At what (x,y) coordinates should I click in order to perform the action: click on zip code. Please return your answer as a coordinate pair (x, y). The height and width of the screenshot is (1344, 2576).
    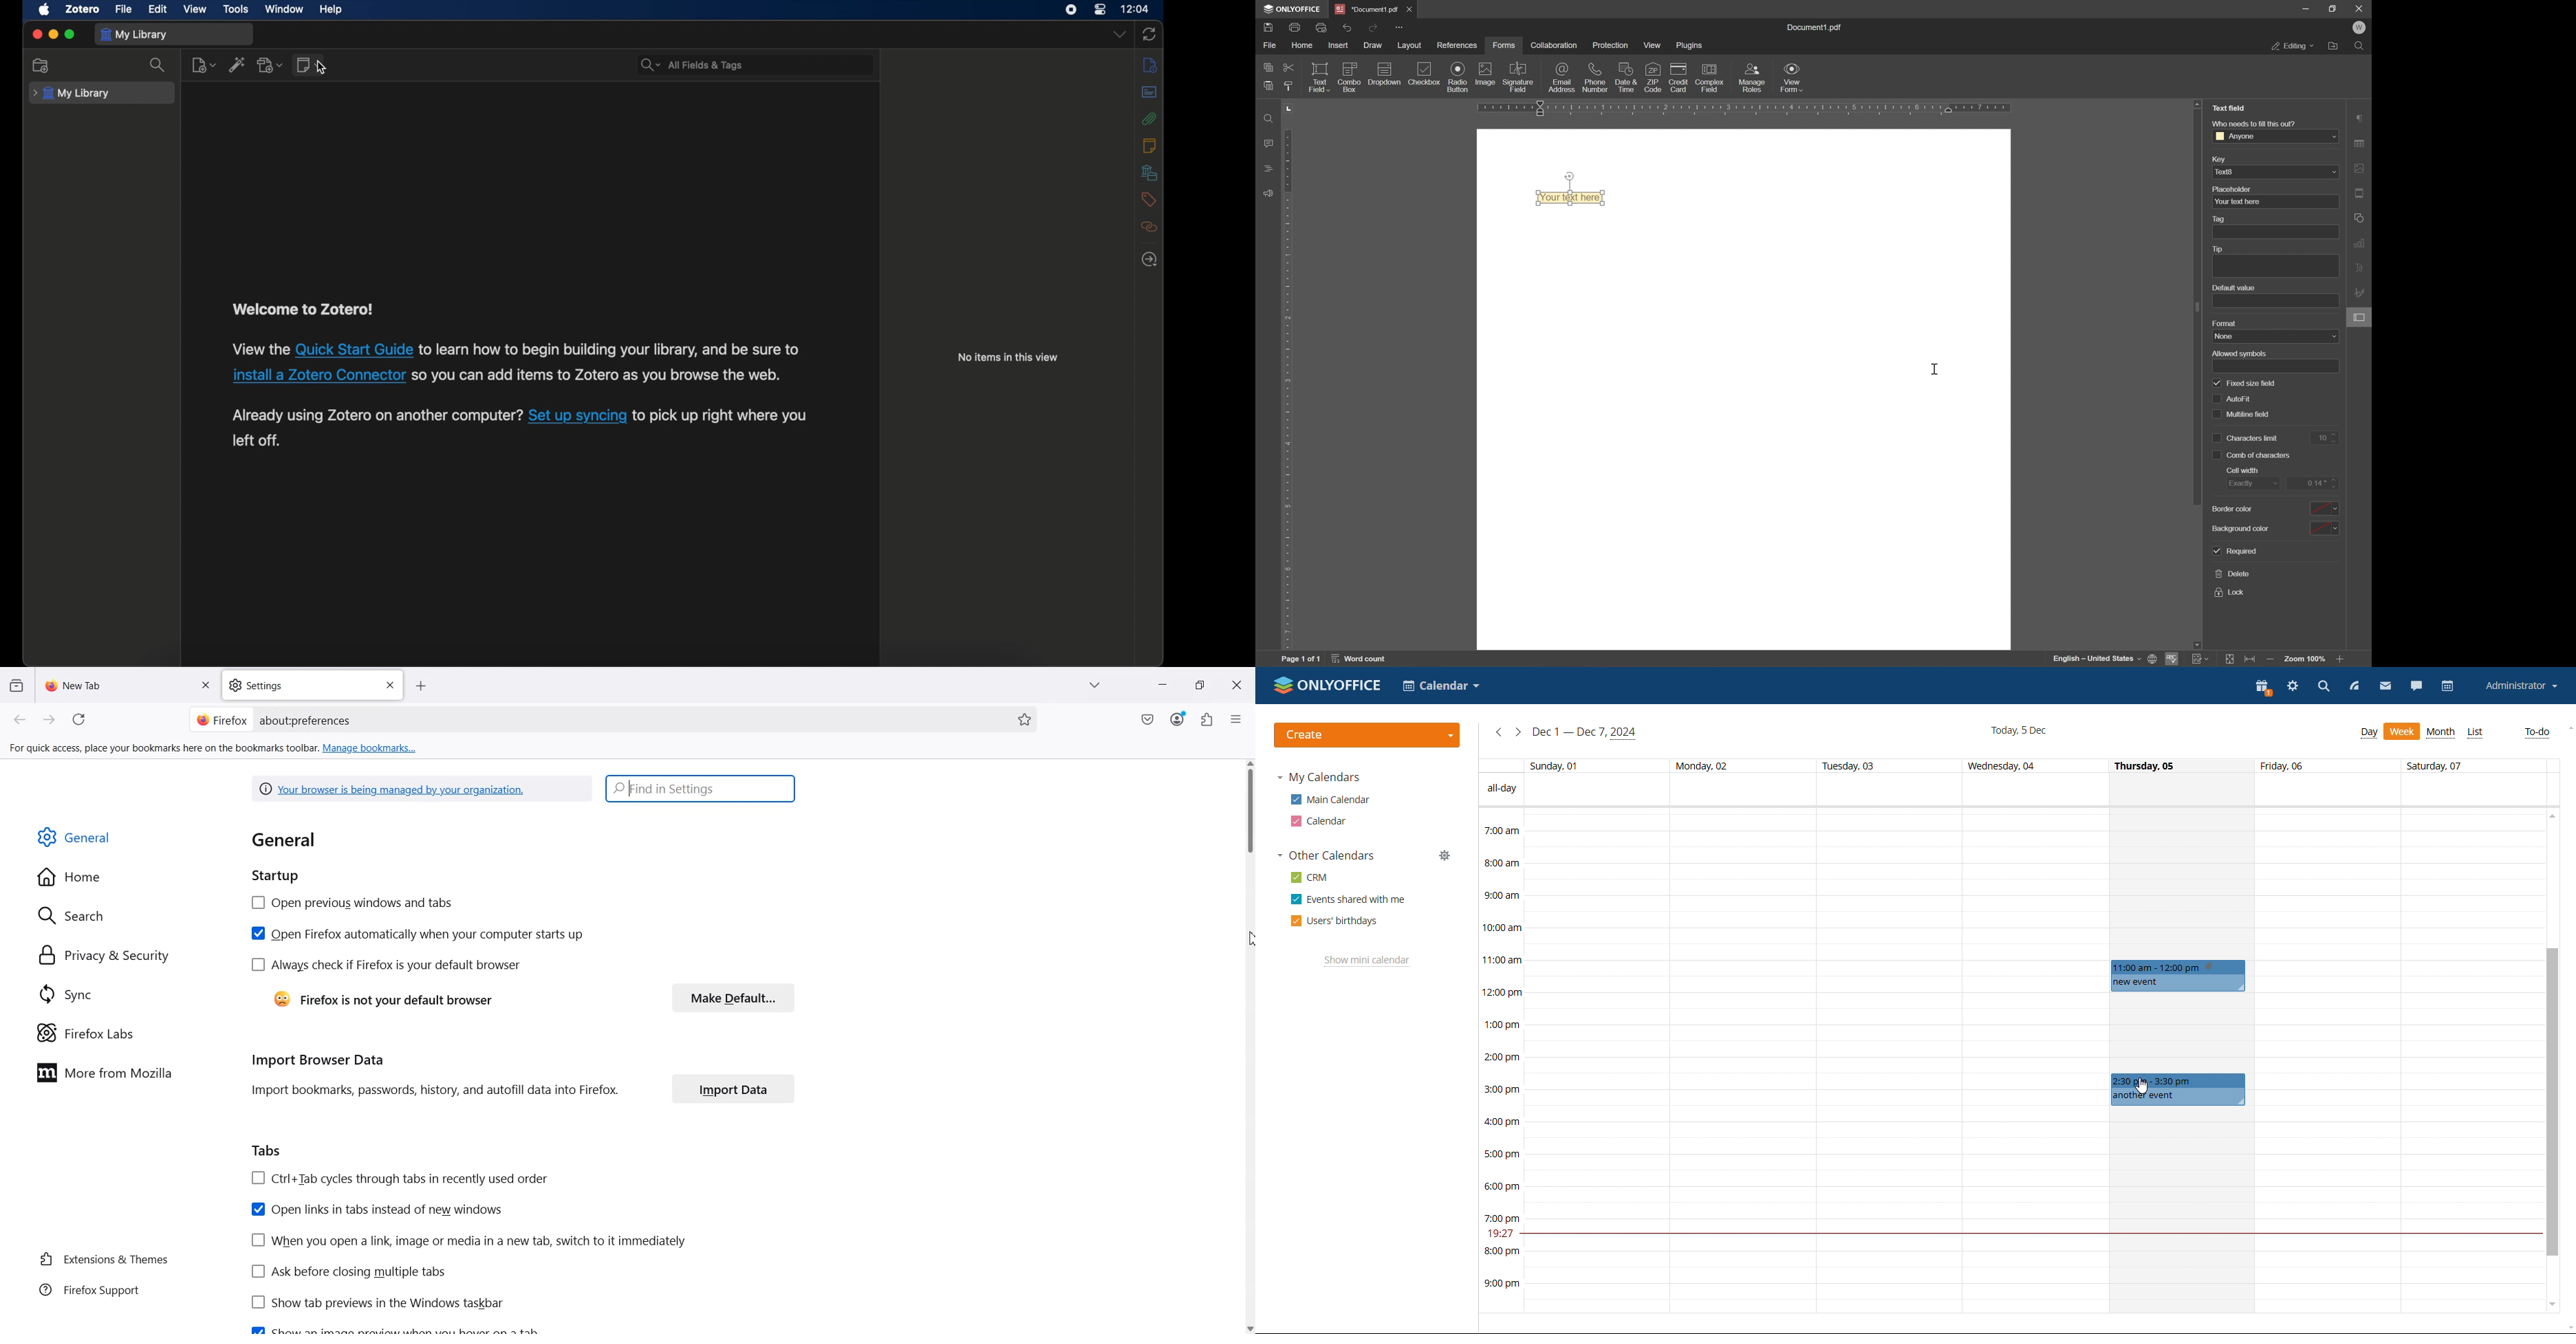
    Looking at the image, I should click on (1652, 78).